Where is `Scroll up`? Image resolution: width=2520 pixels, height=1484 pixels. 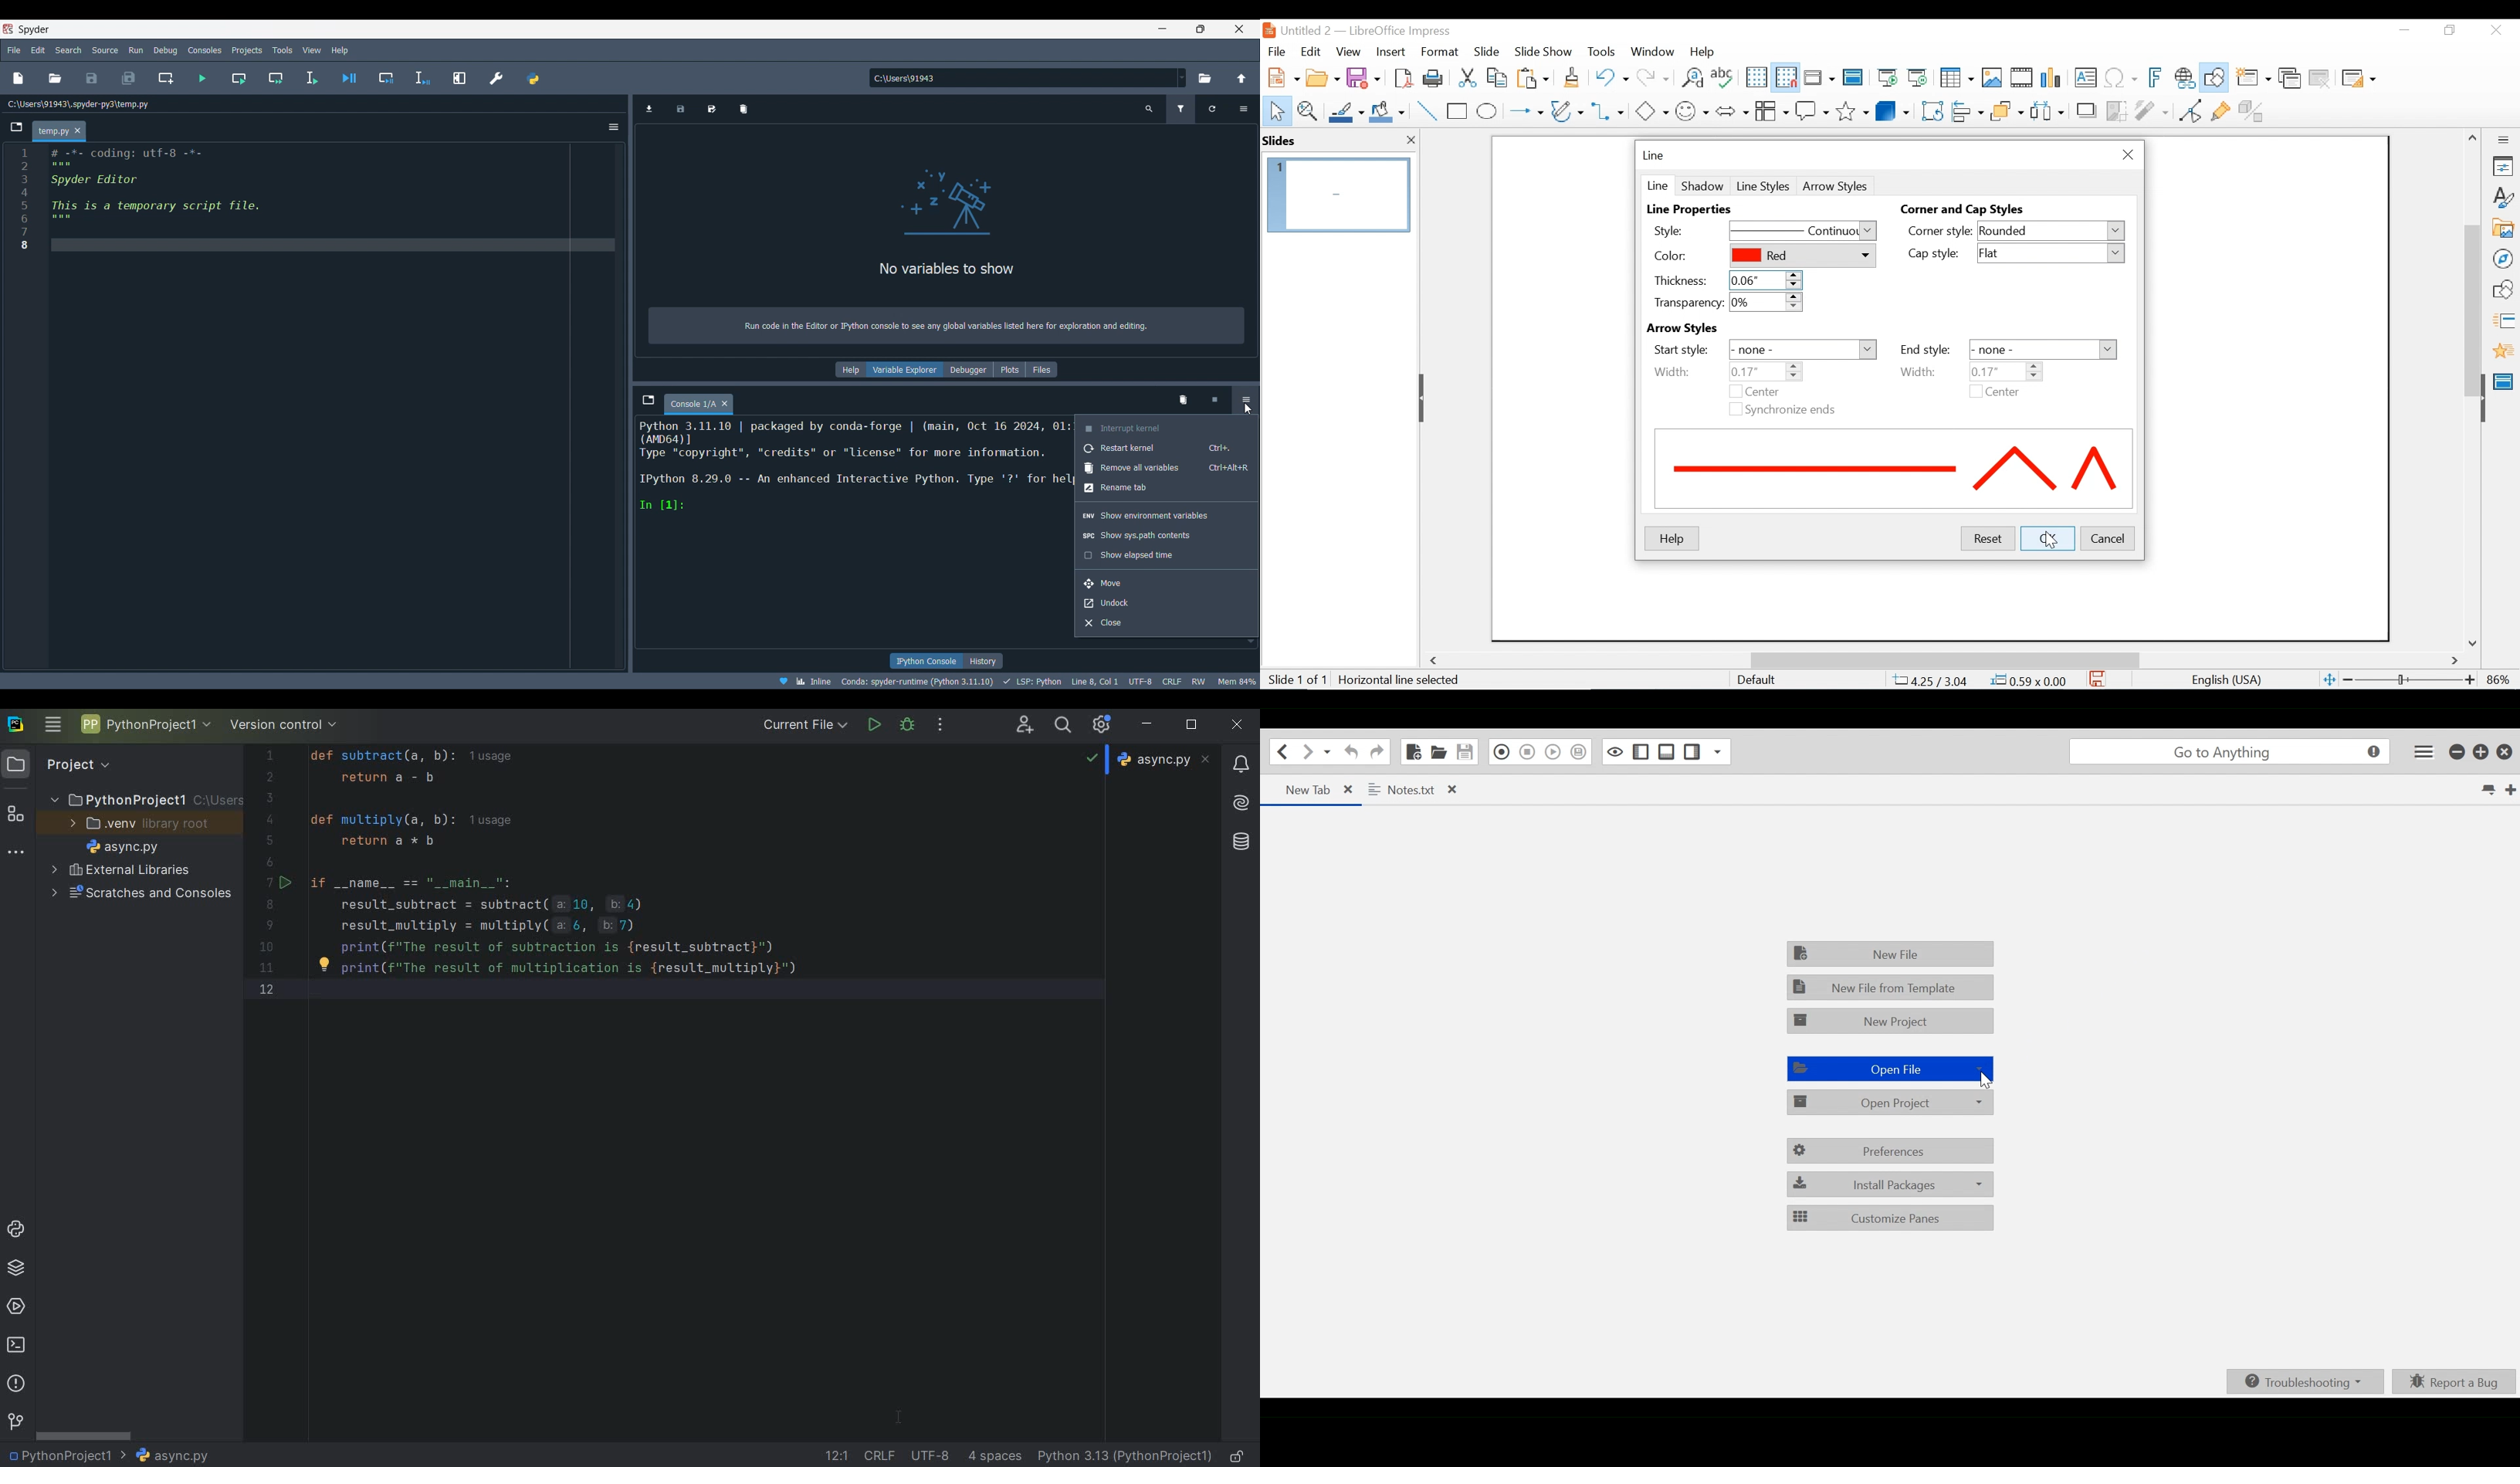 Scroll up is located at coordinates (2473, 138).